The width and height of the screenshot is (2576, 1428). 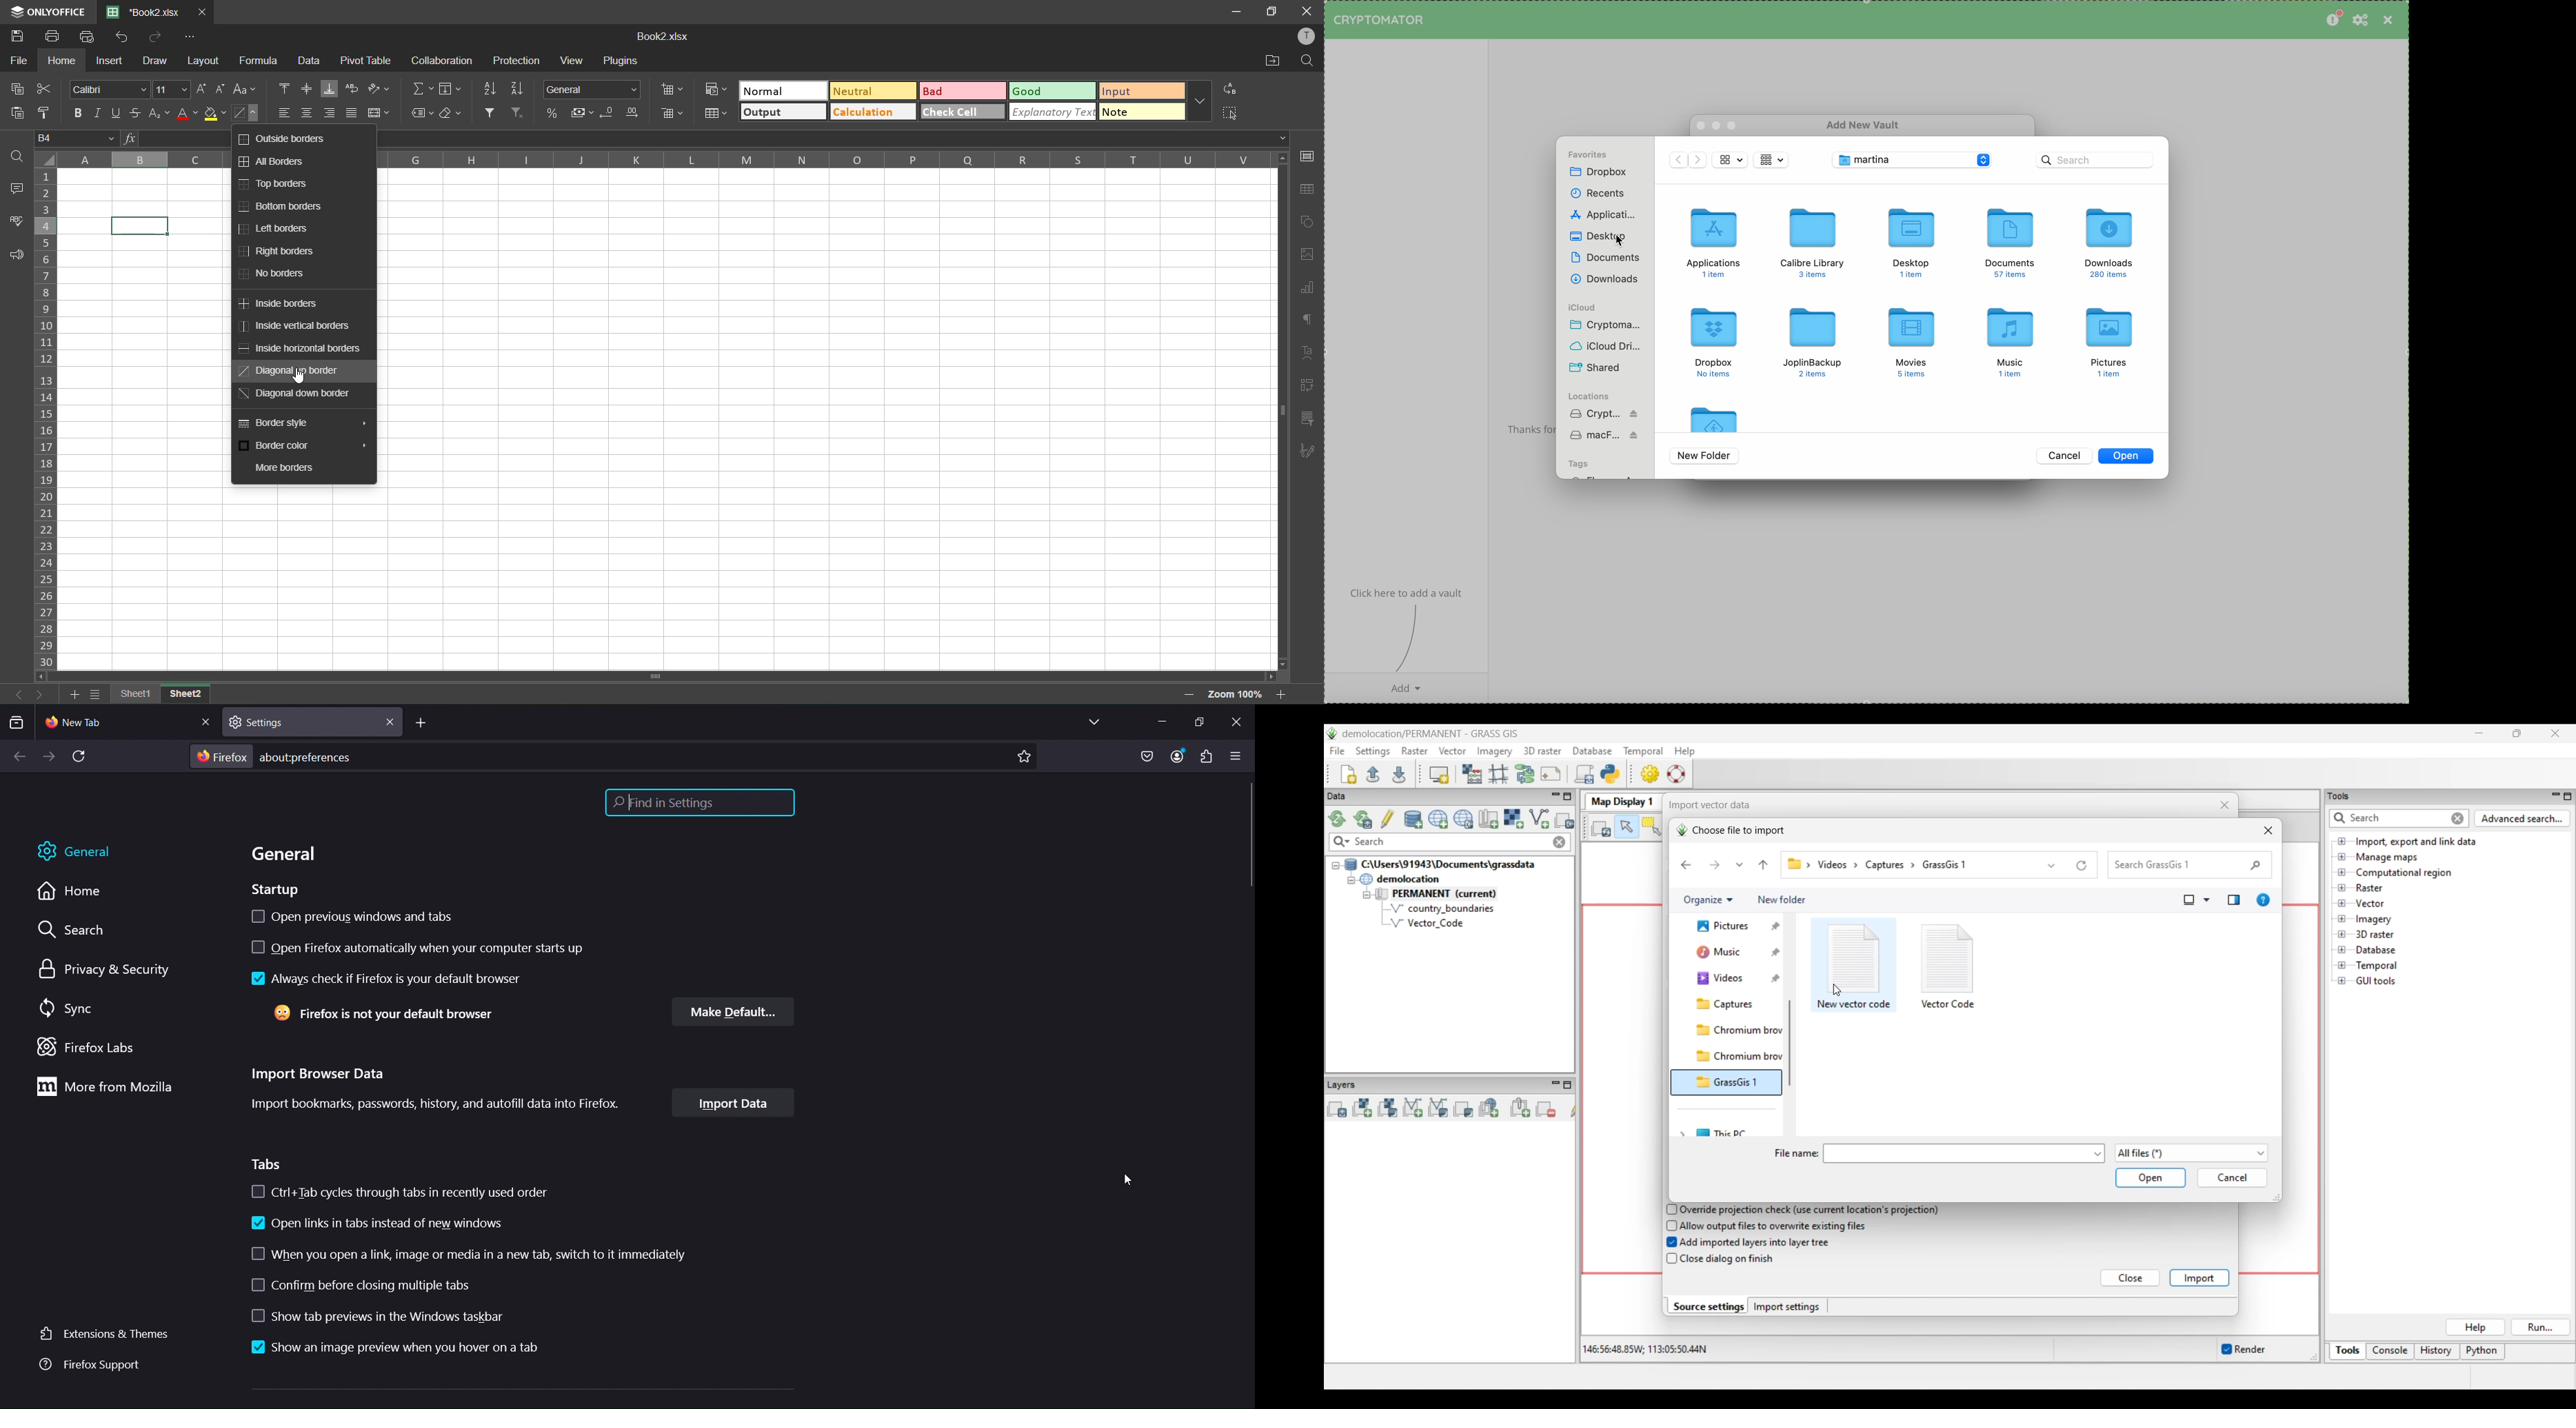 I want to click on images, so click(x=1309, y=252).